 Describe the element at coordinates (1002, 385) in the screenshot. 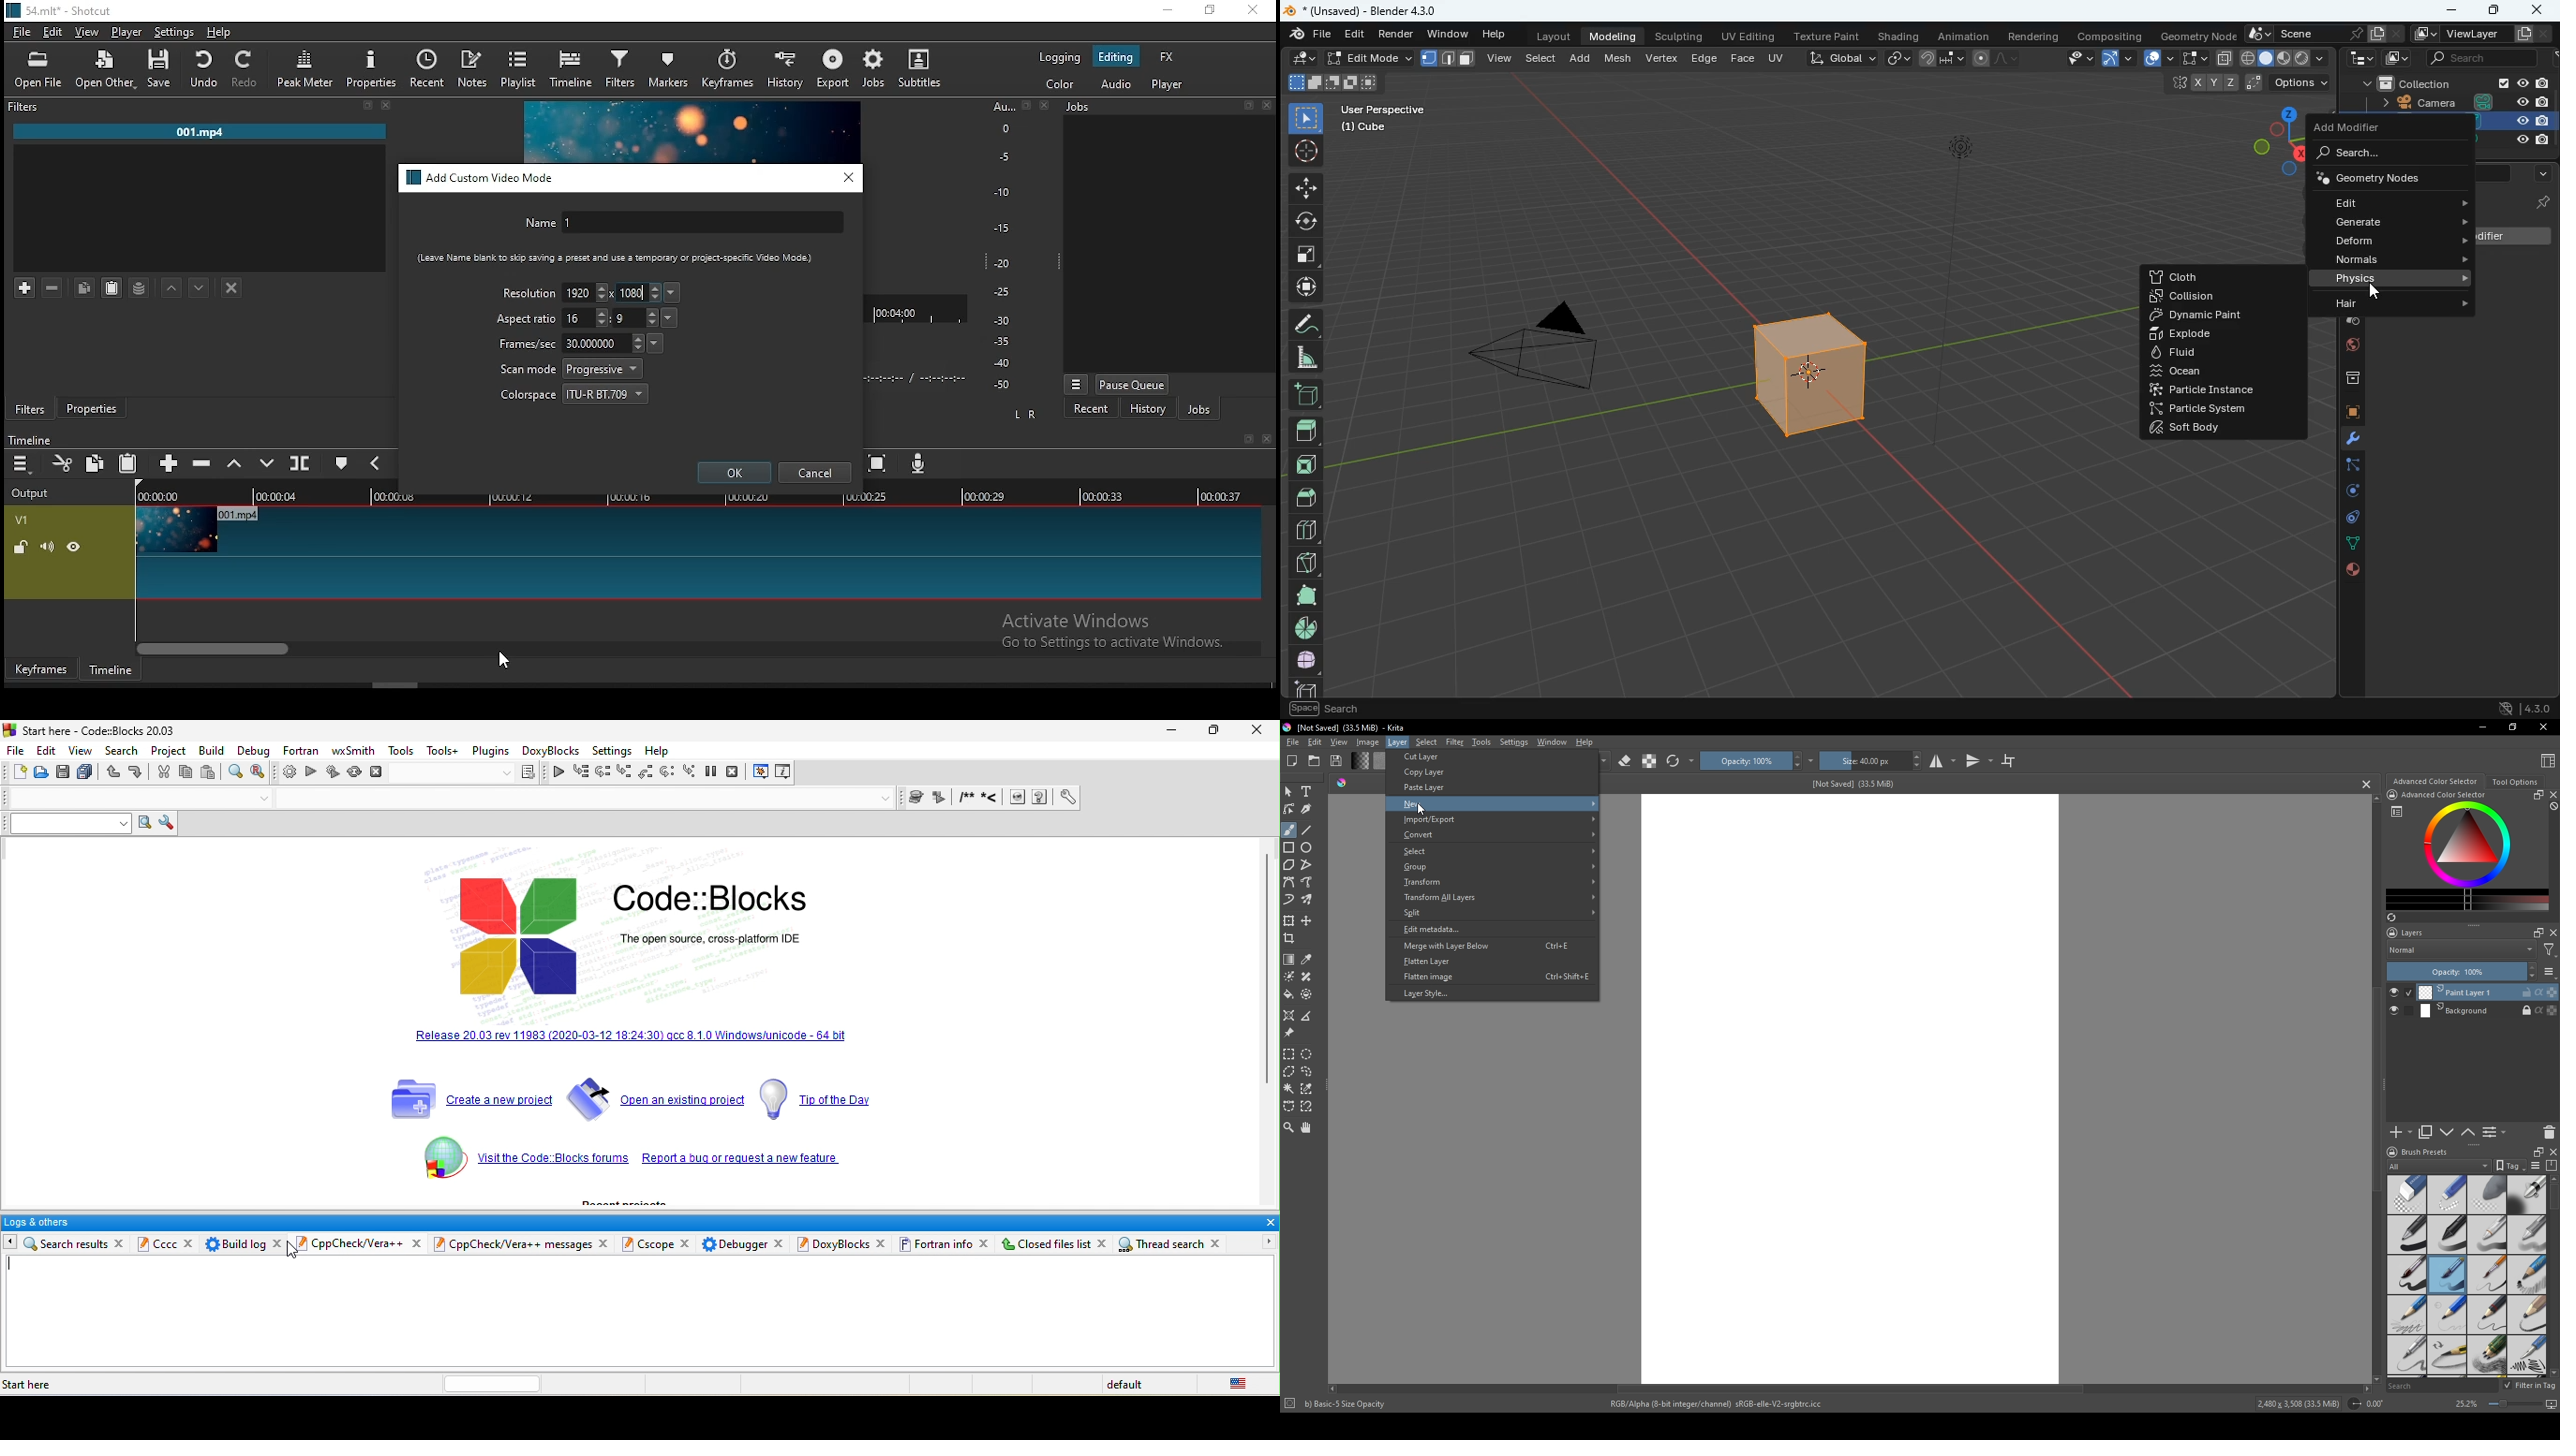

I see `-50` at that location.